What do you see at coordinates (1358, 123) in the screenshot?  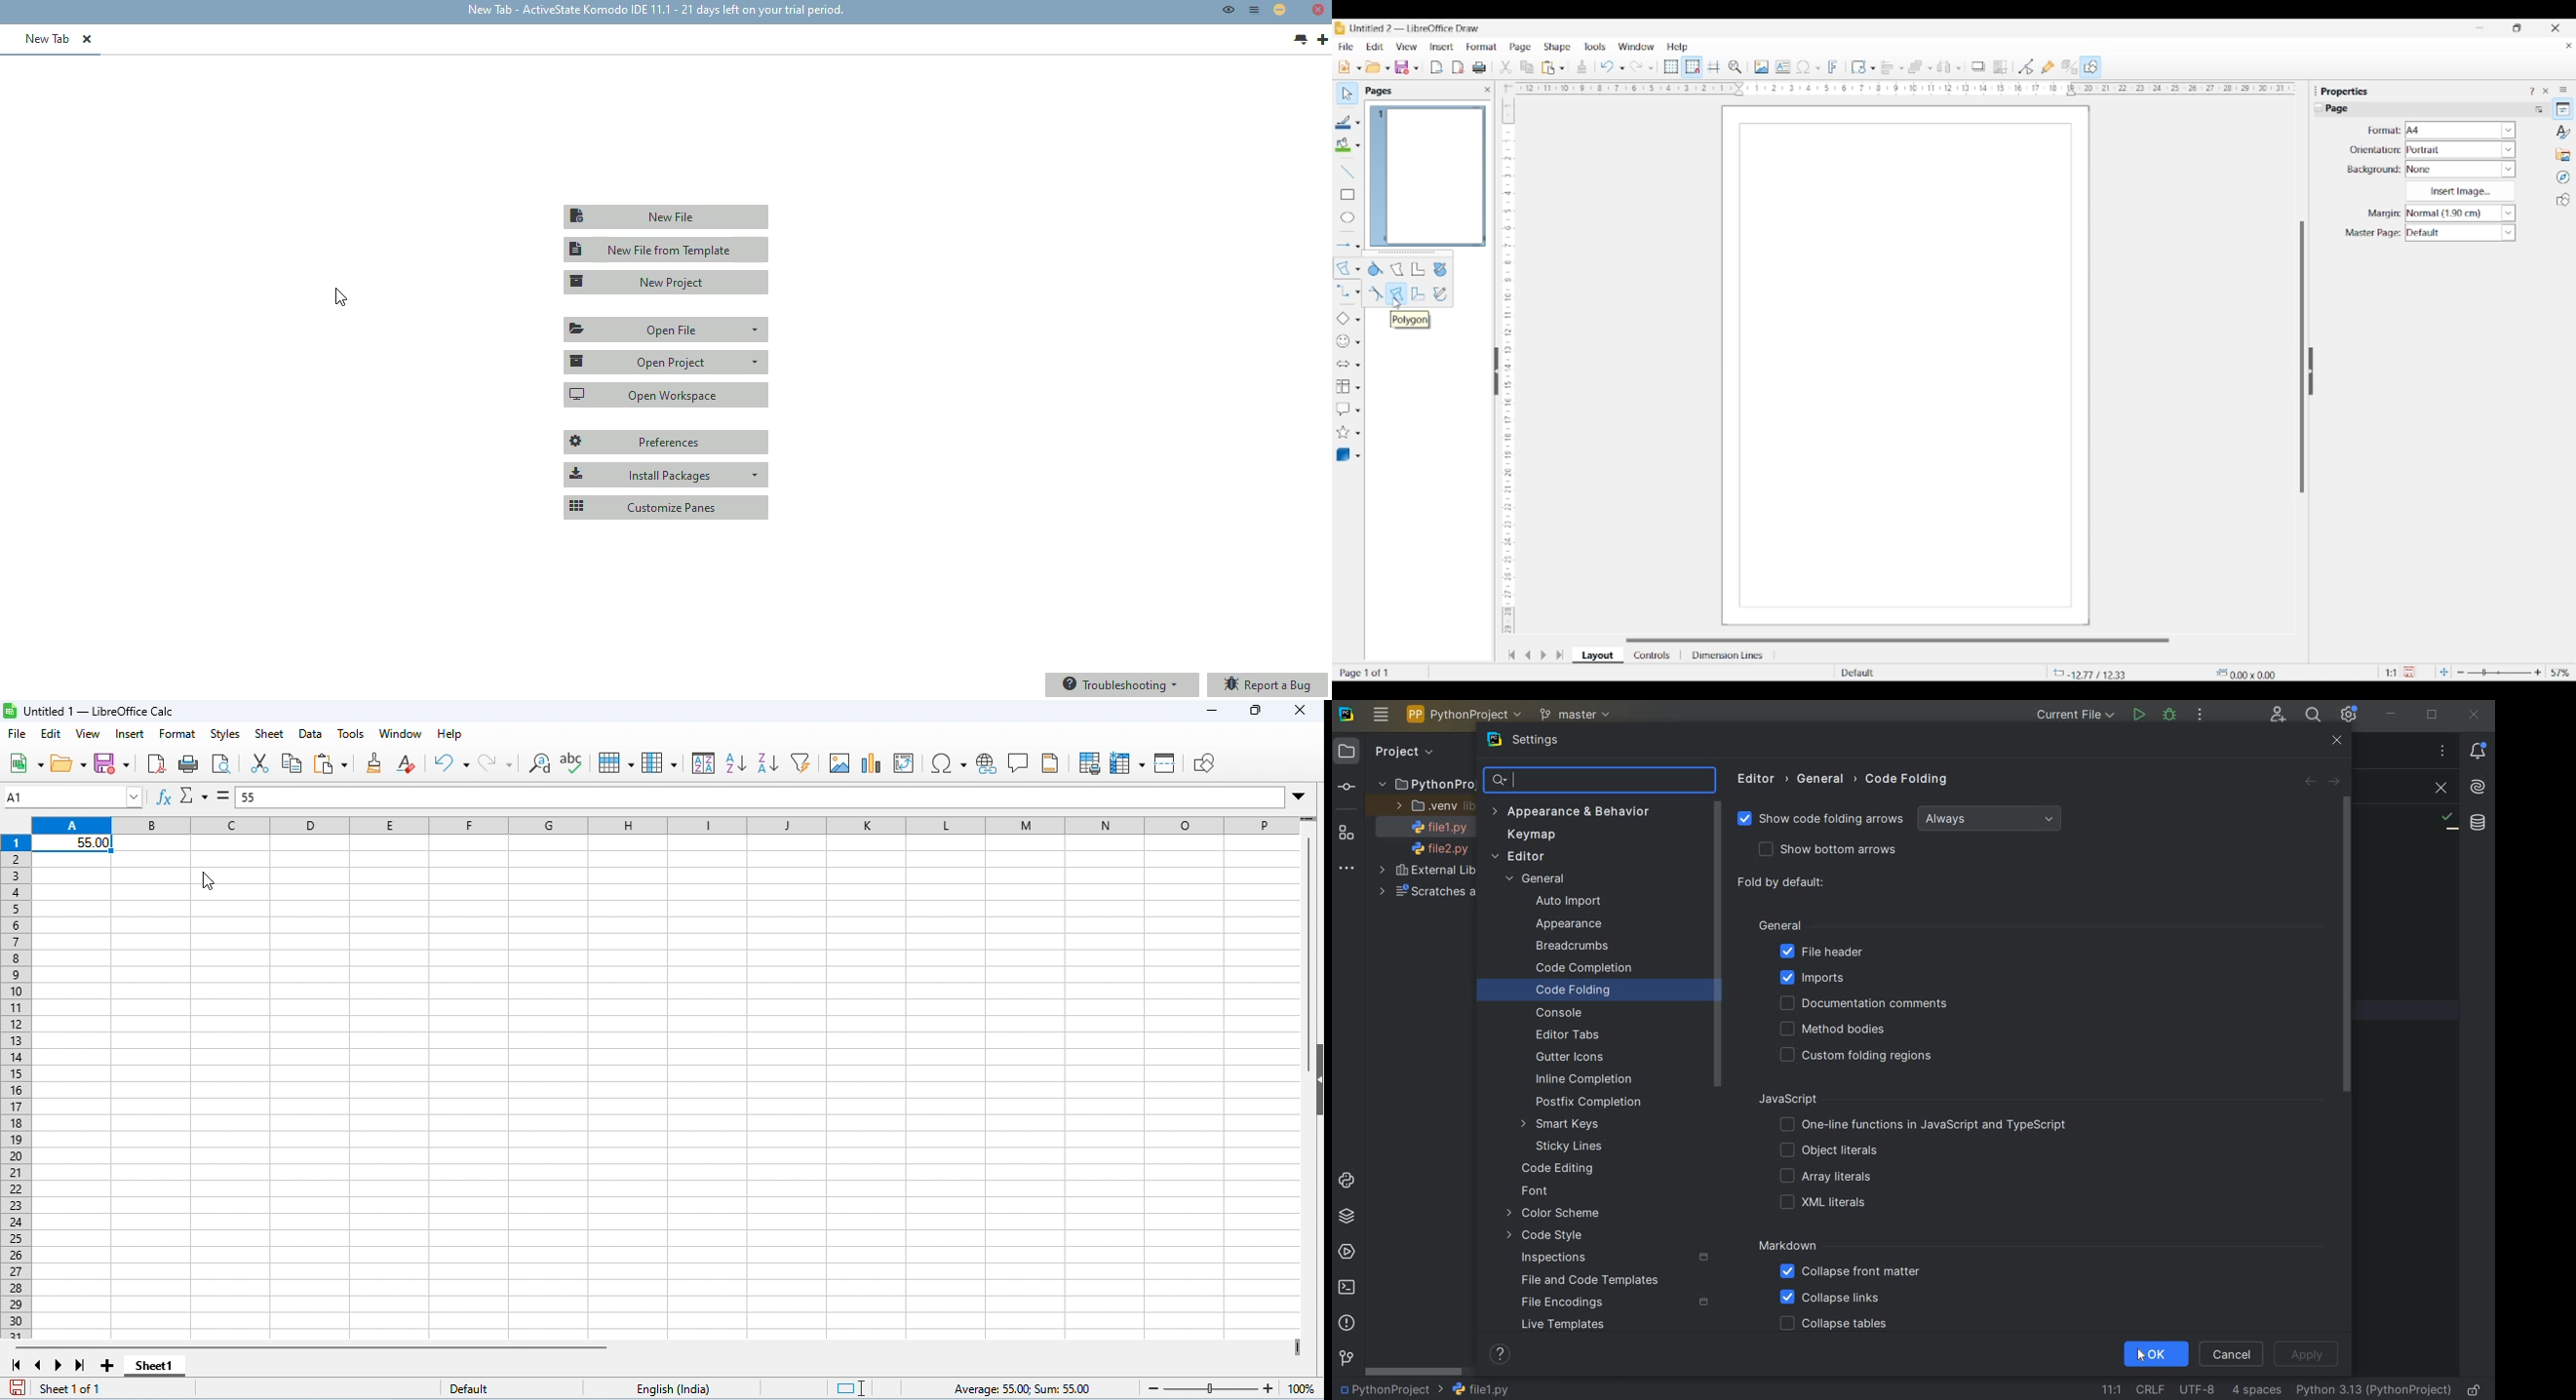 I see `Line color options` at bounding box center [1358, 123].